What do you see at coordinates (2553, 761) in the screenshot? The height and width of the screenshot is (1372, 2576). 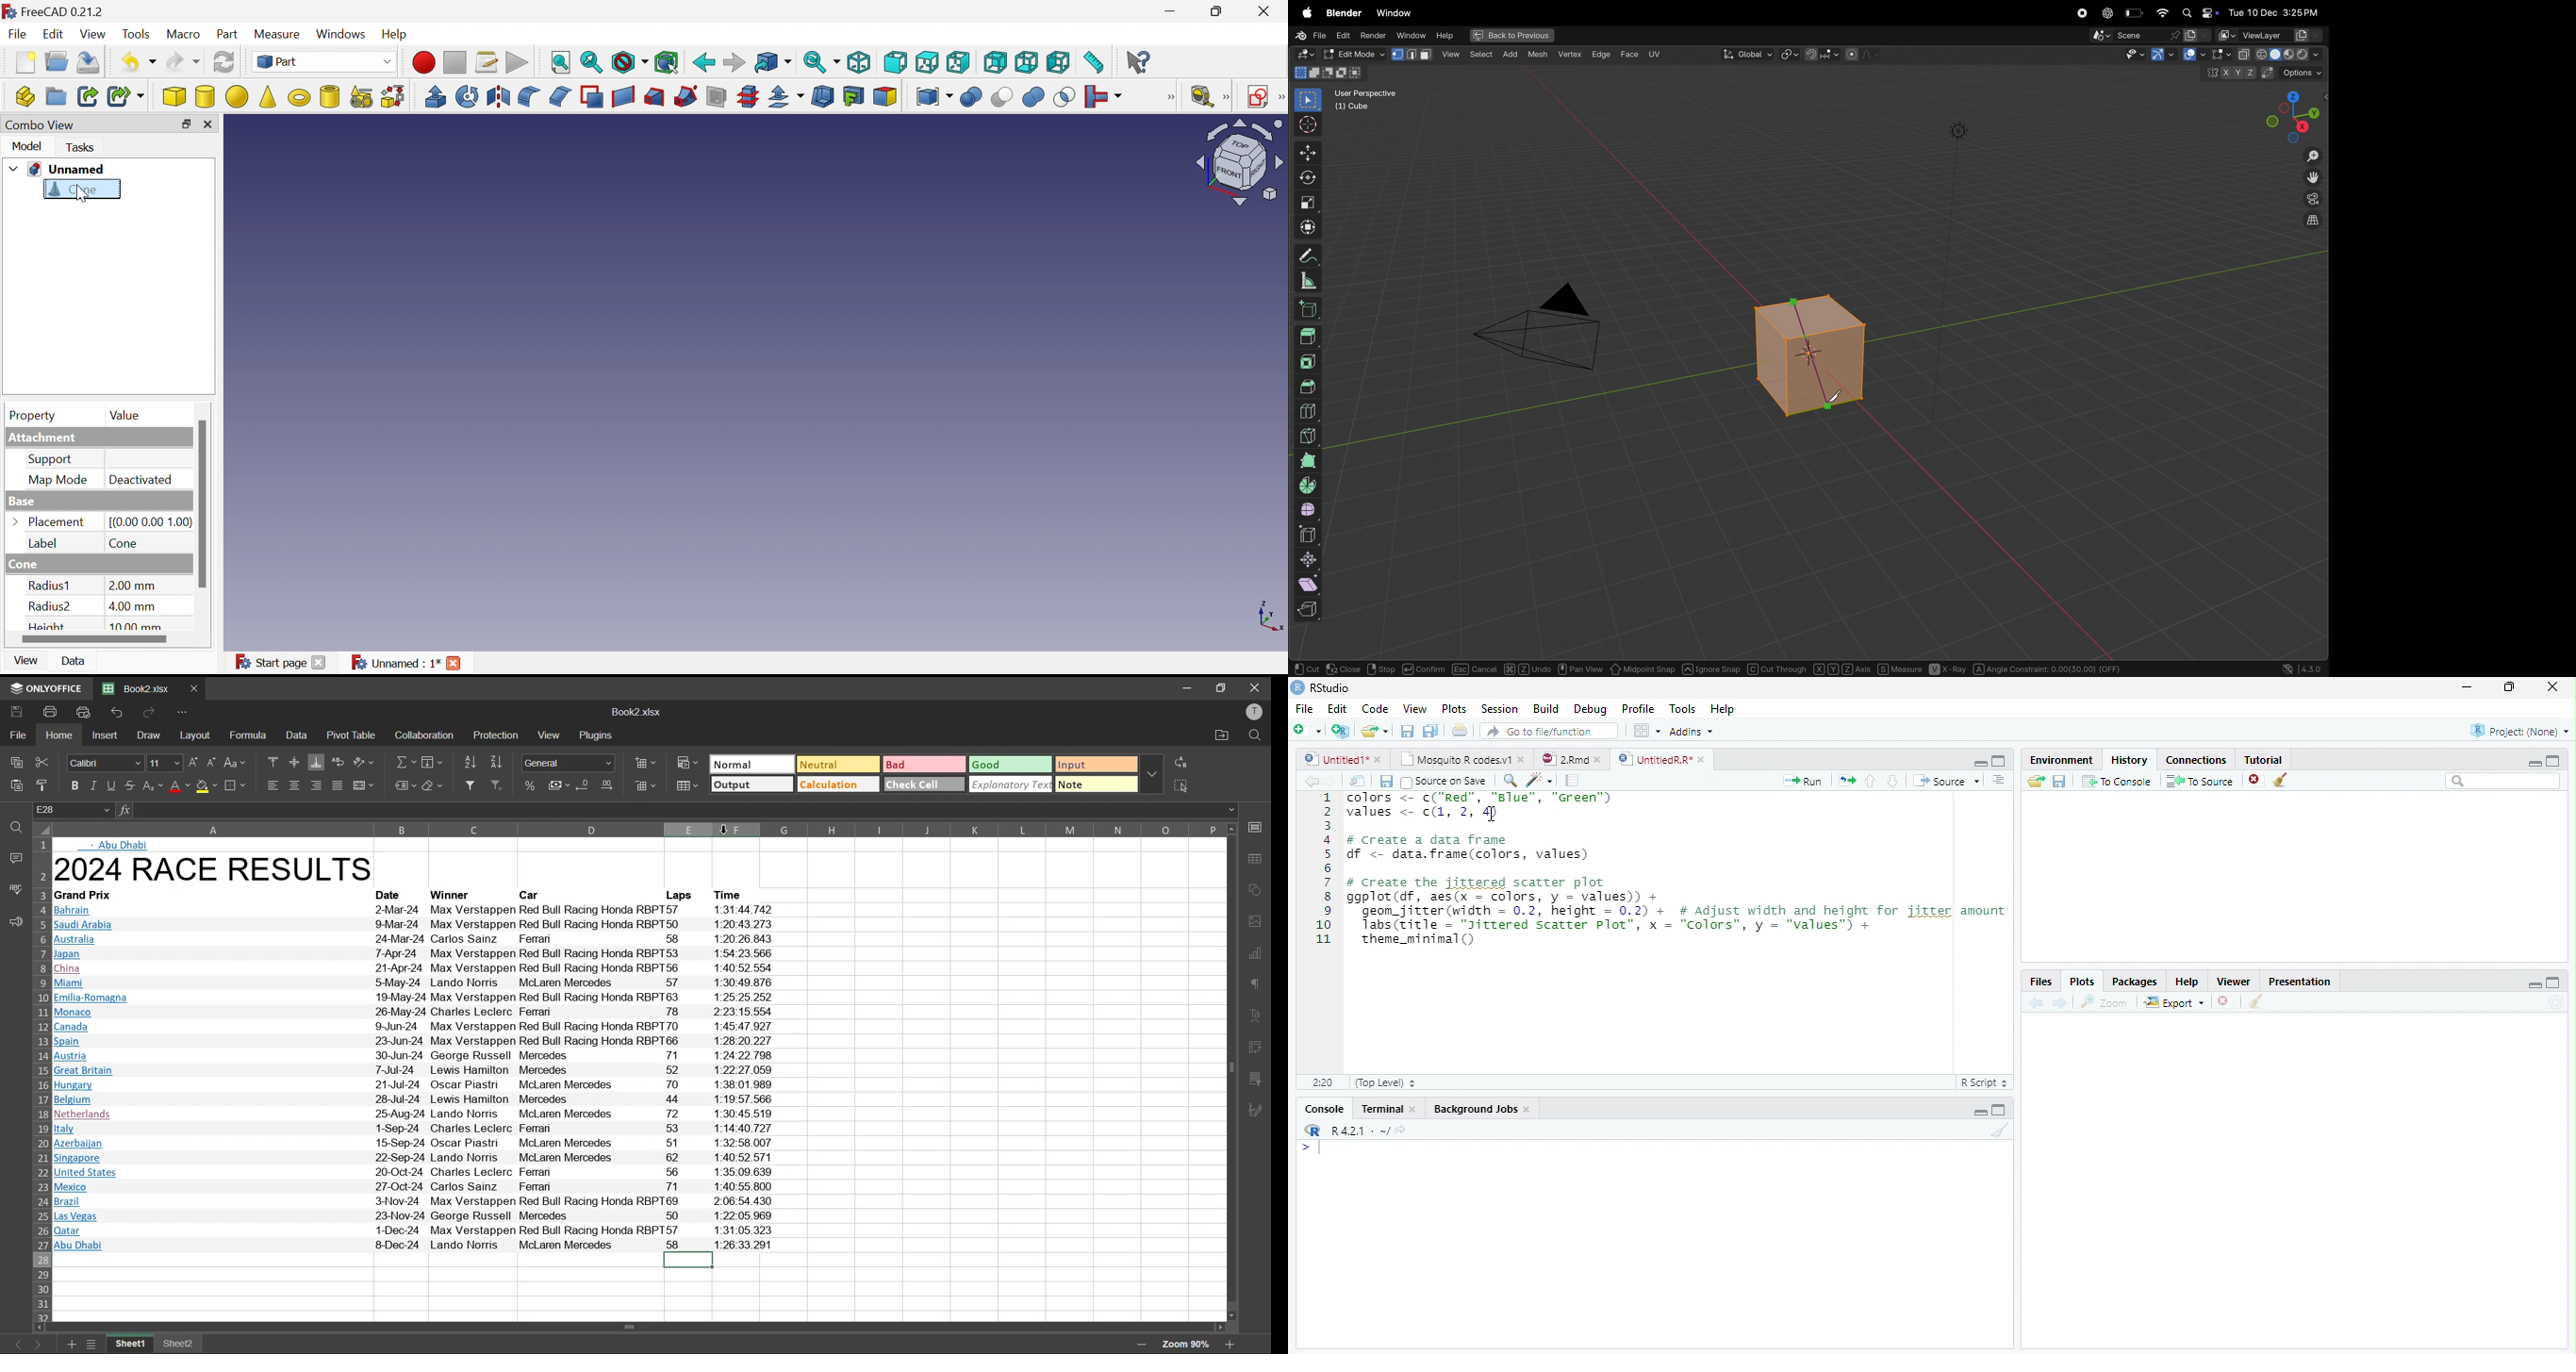 I see `Maximize` at bounding box center [2553, 761].